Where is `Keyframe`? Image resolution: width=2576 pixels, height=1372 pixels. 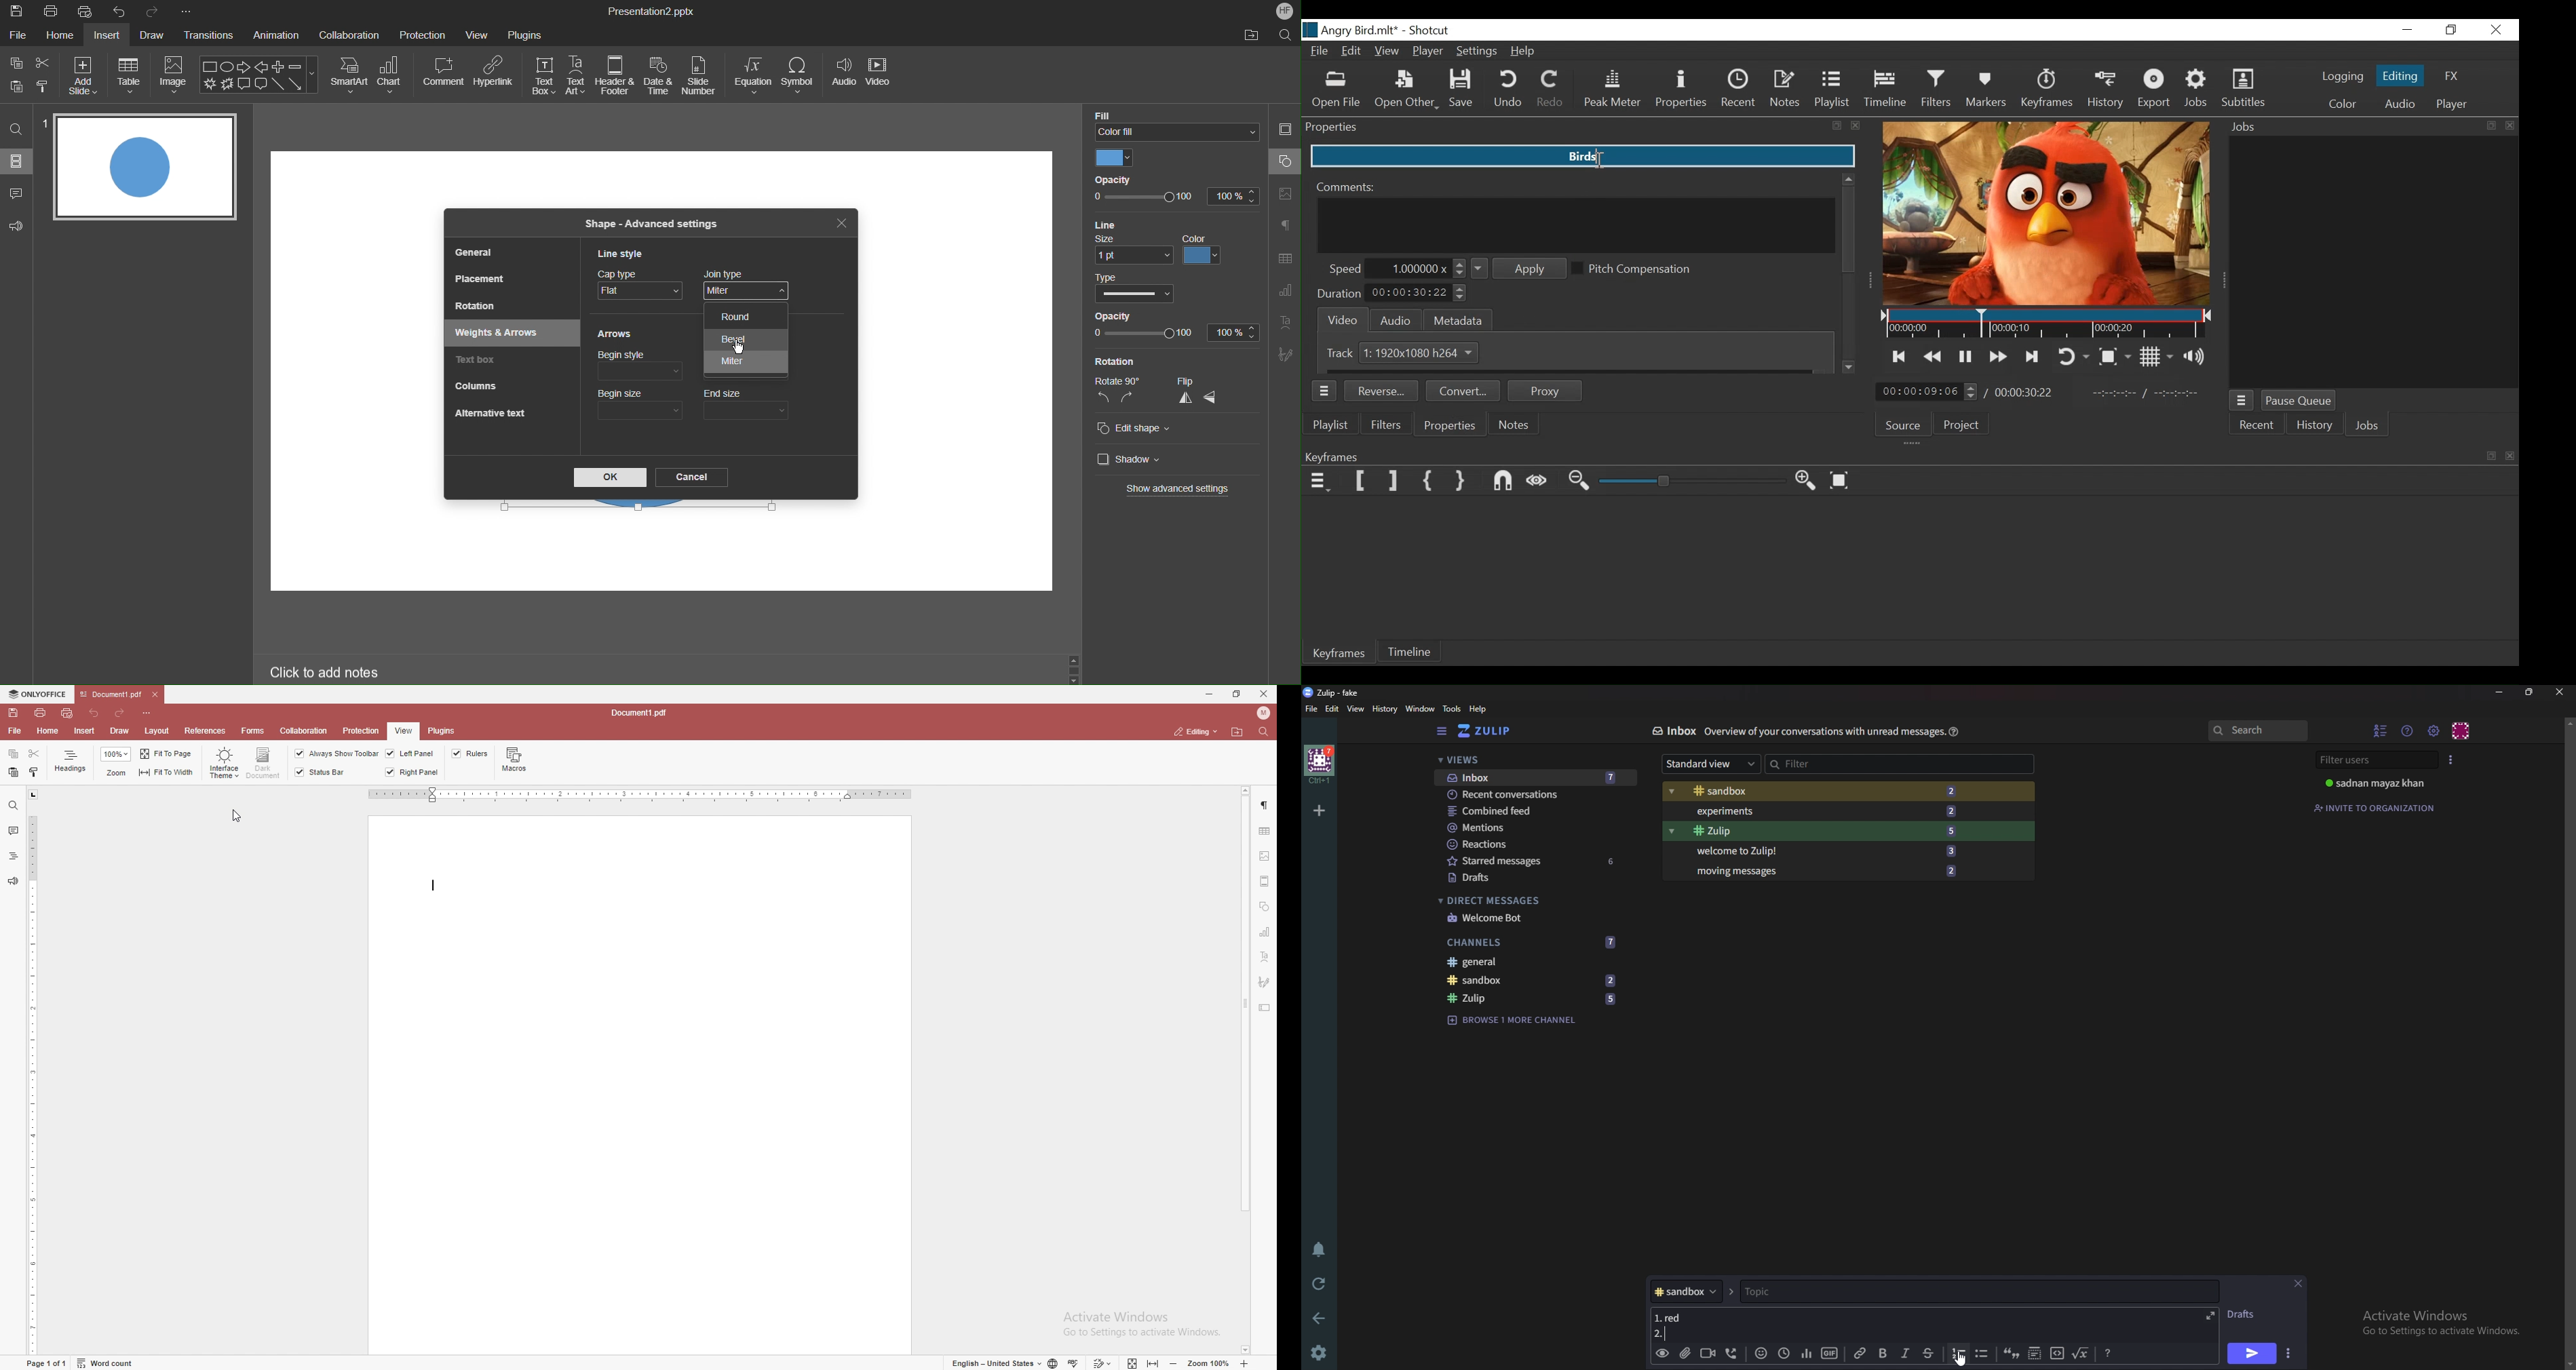
Keyframe is located at coordinates (1342, 656).